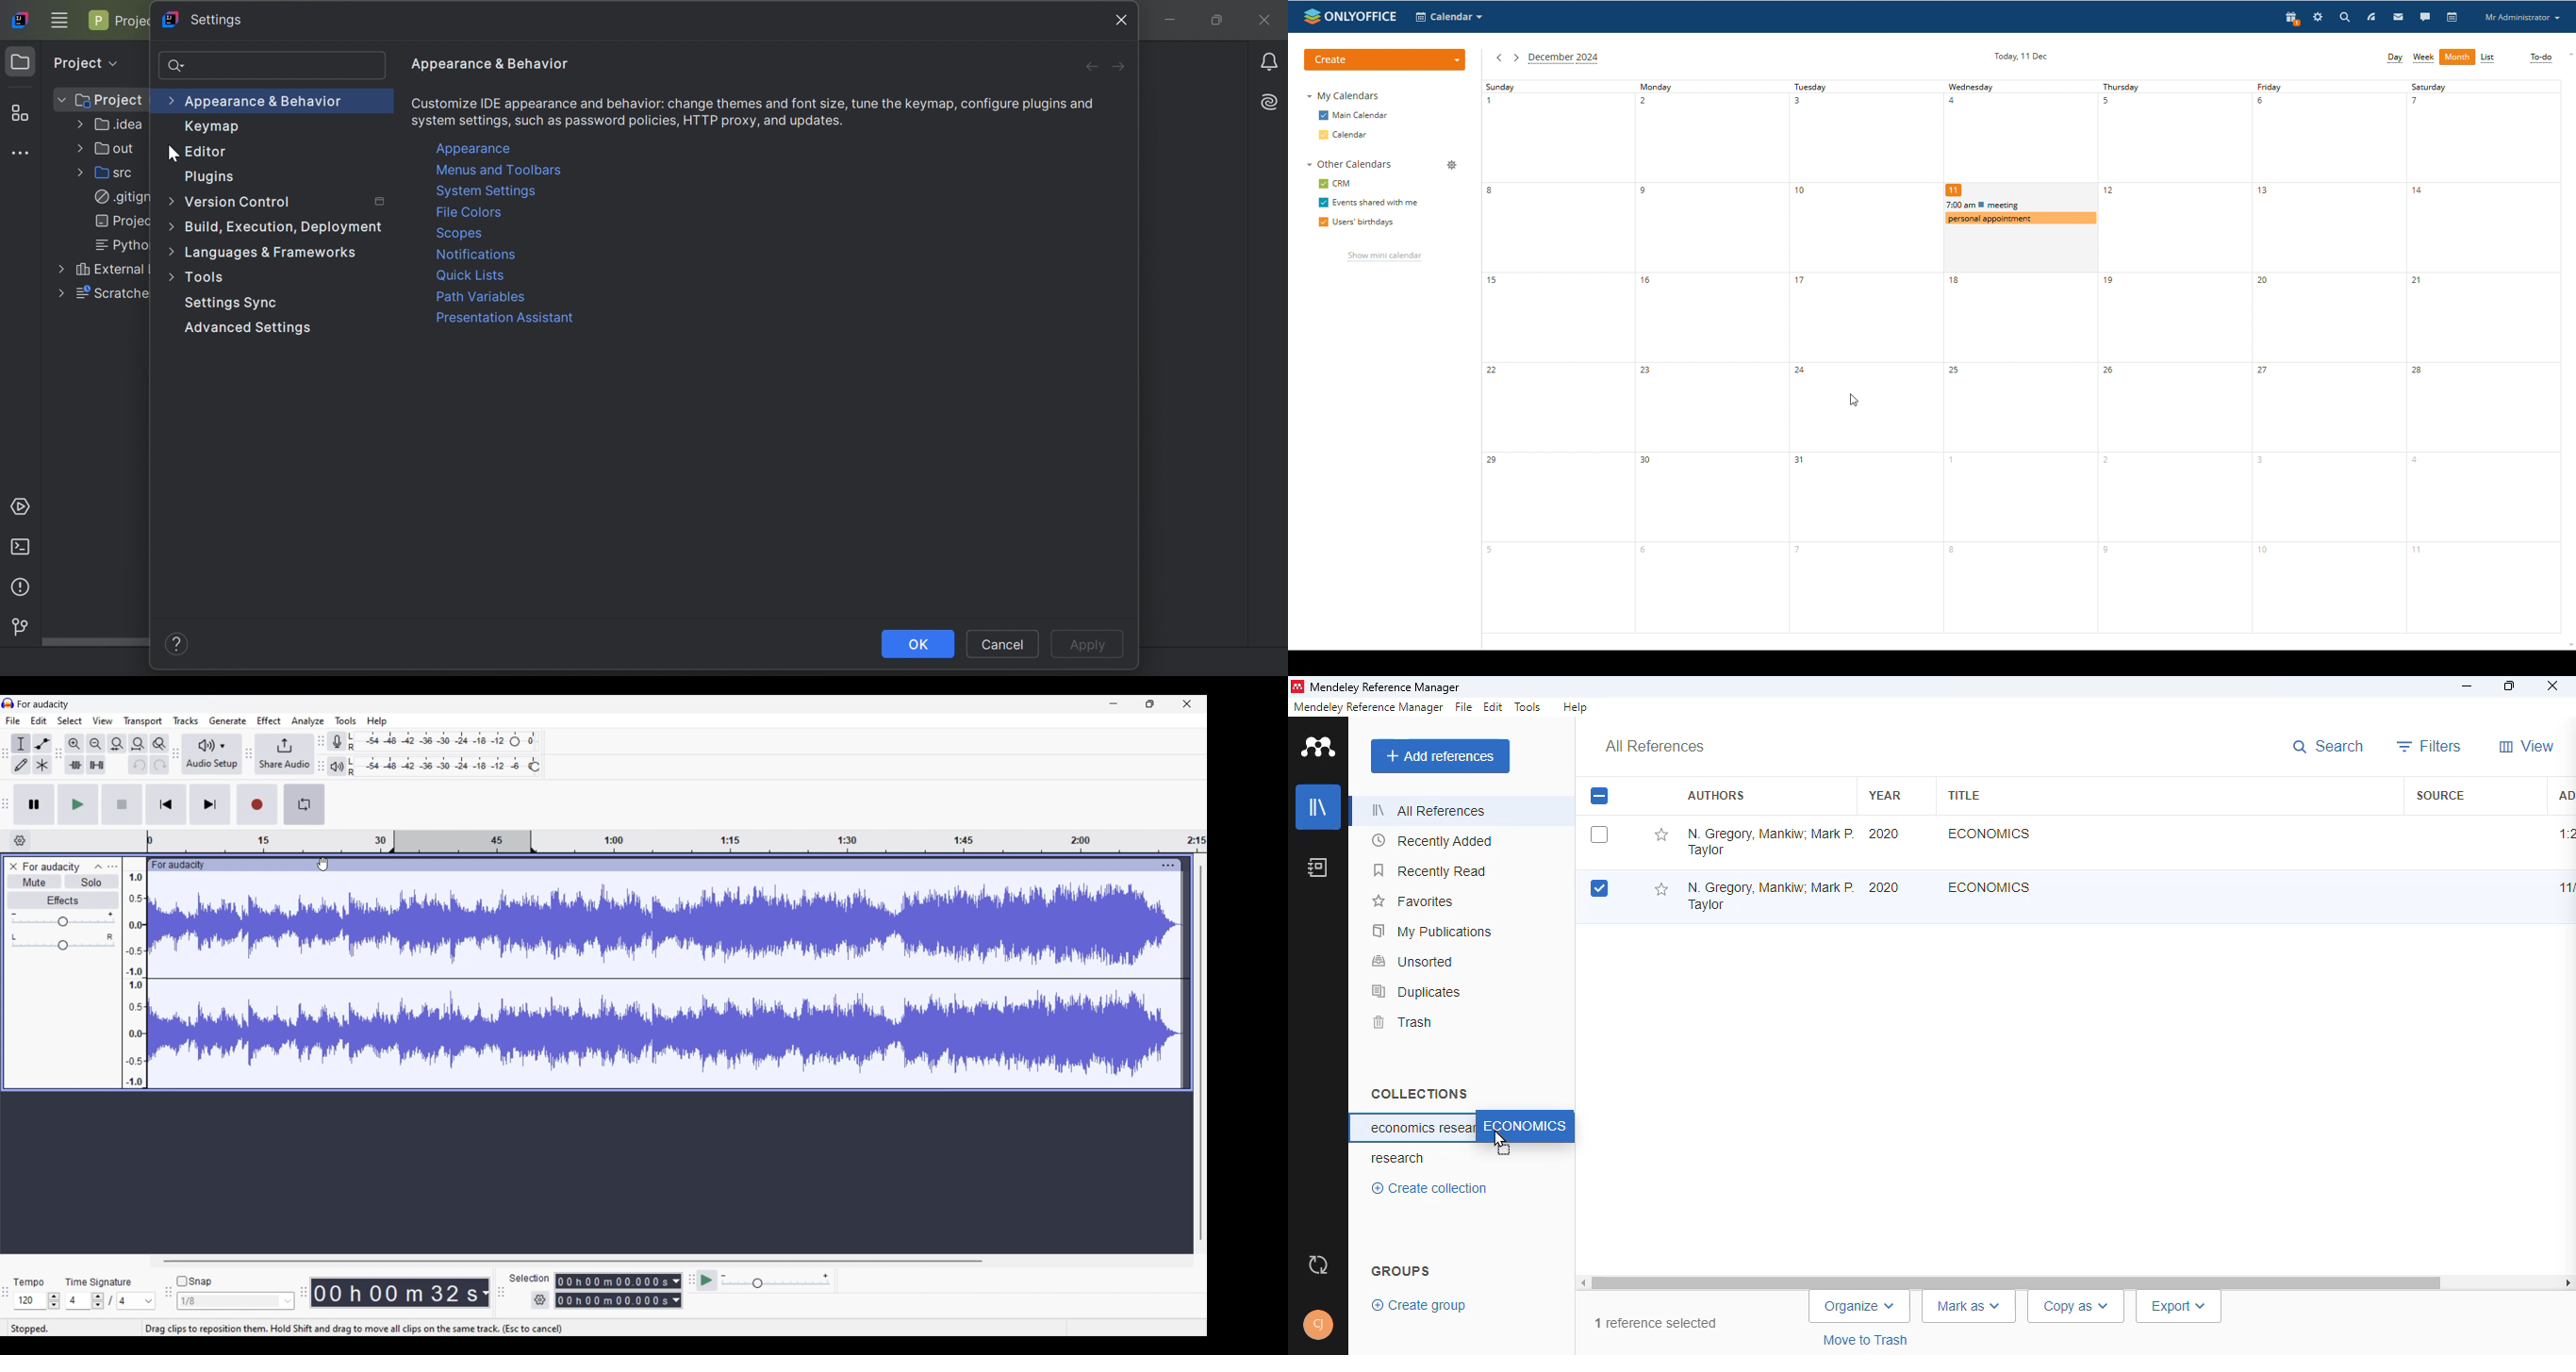  Describe the element at coordinates (1463, 707) in the screenshot. I see `file` at that location.